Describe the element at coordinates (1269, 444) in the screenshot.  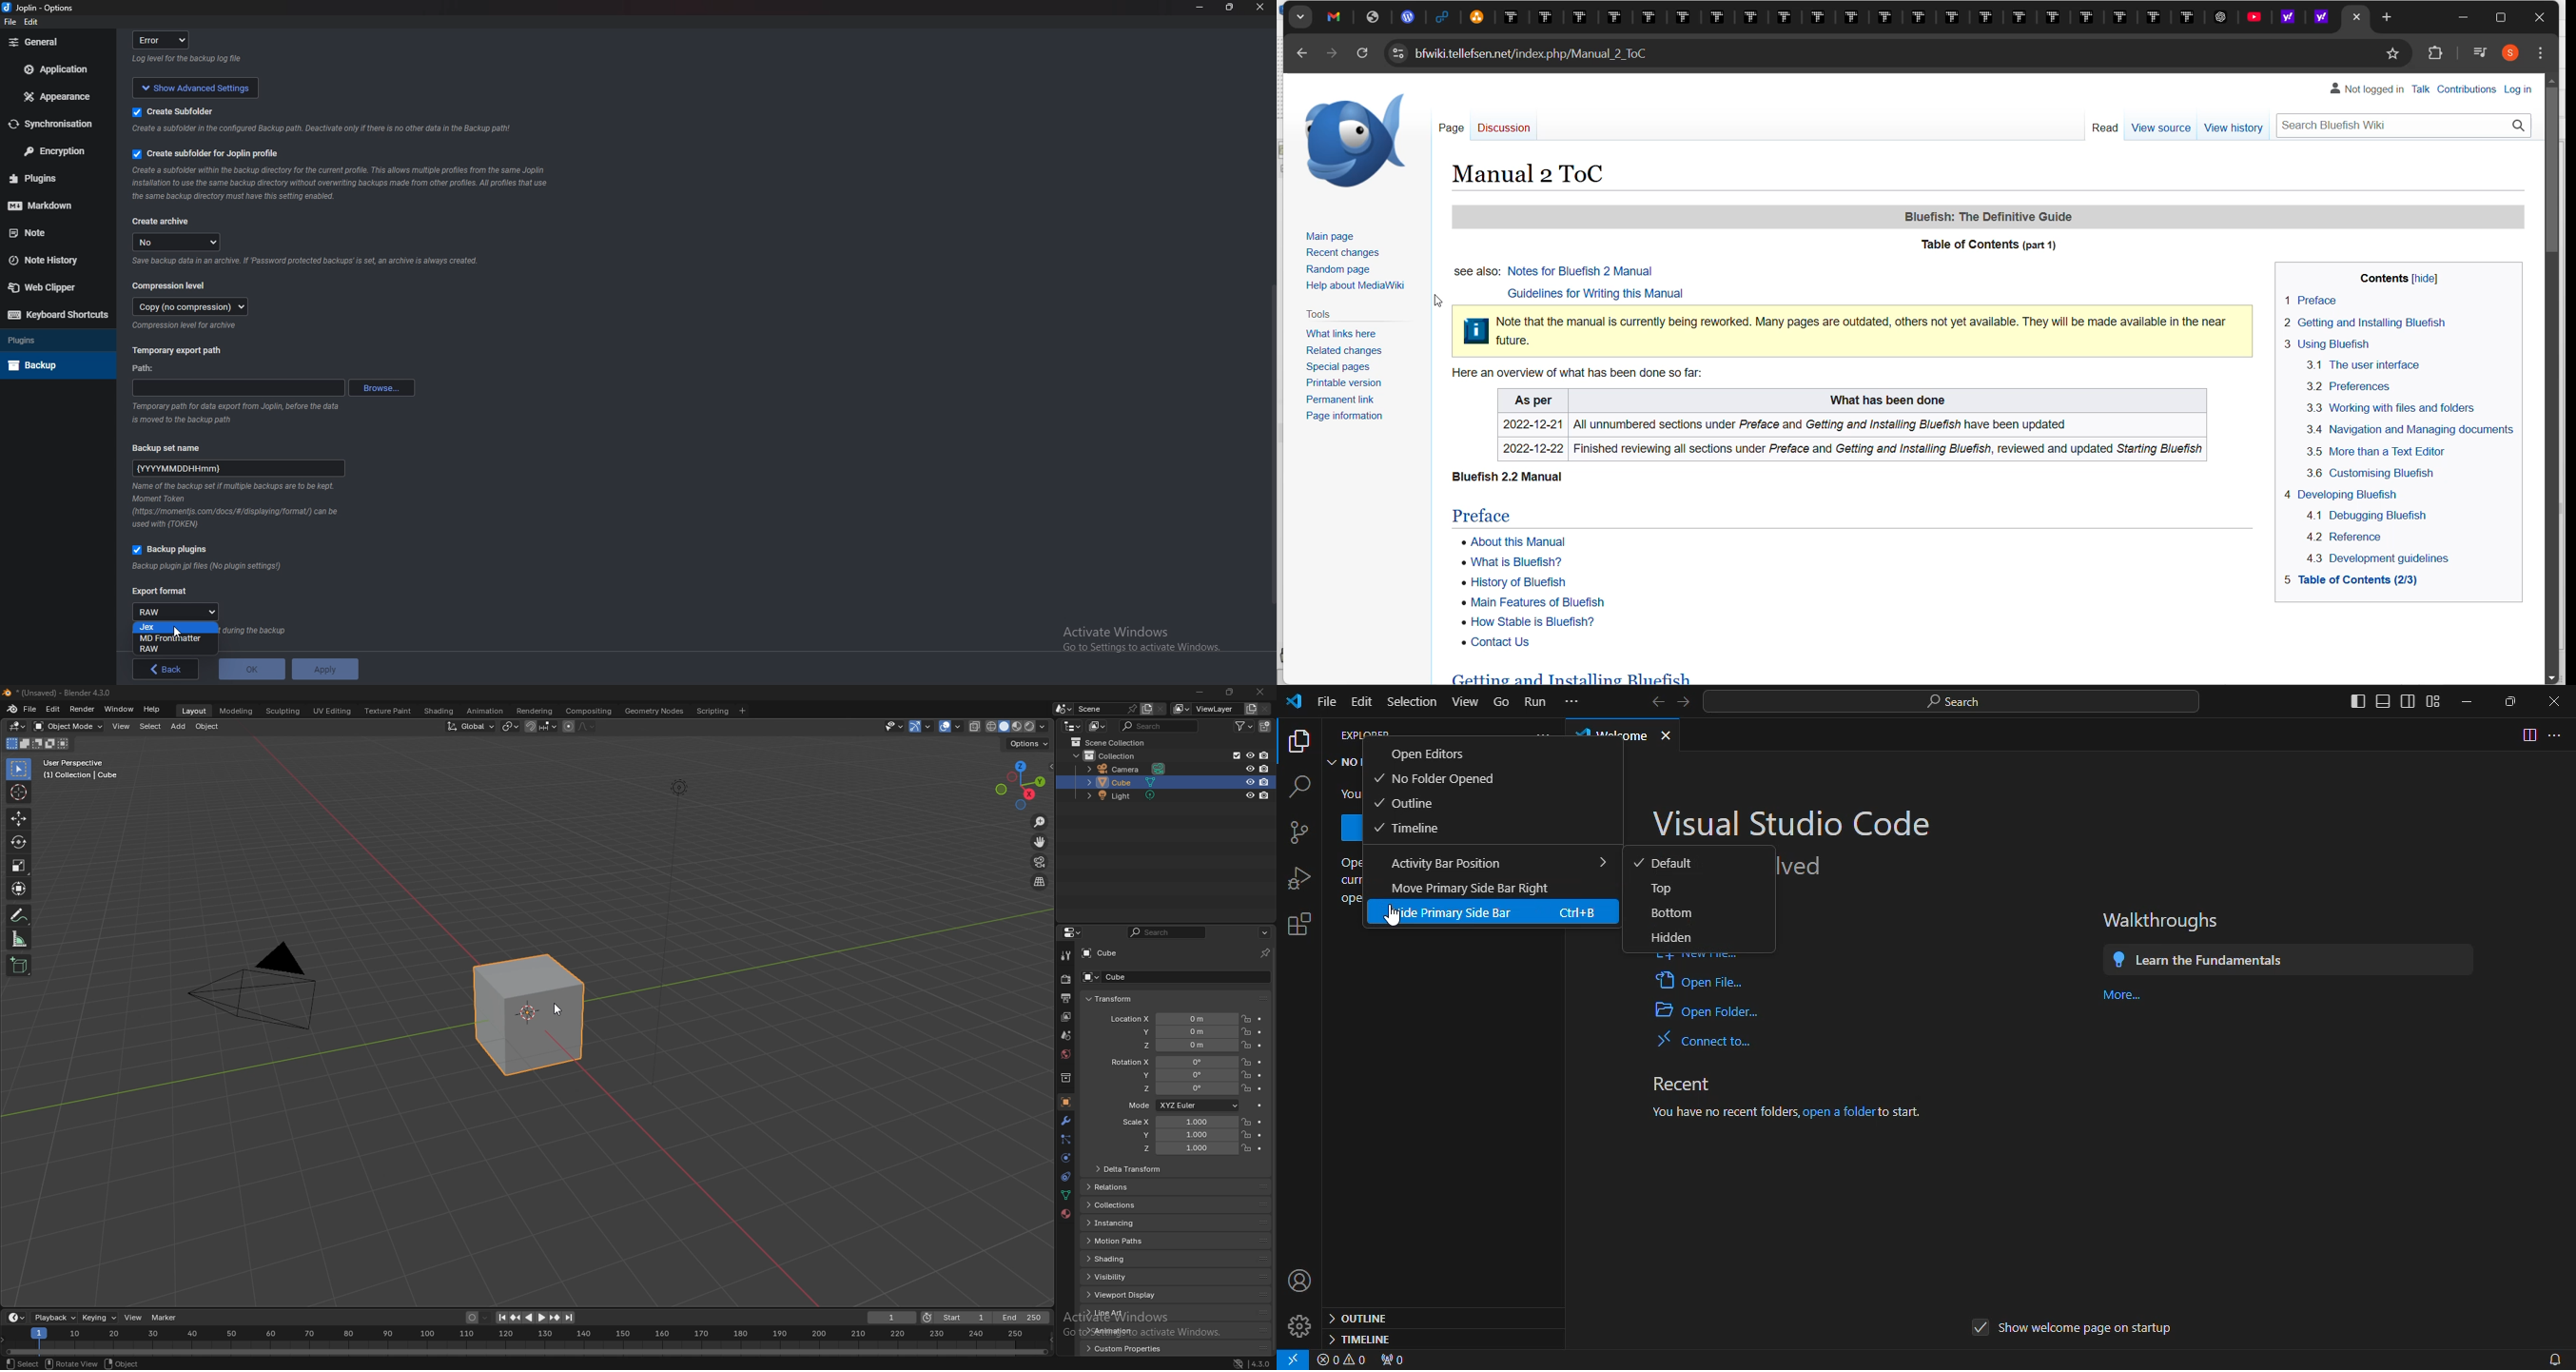
I see `Scroll bar` at that location.